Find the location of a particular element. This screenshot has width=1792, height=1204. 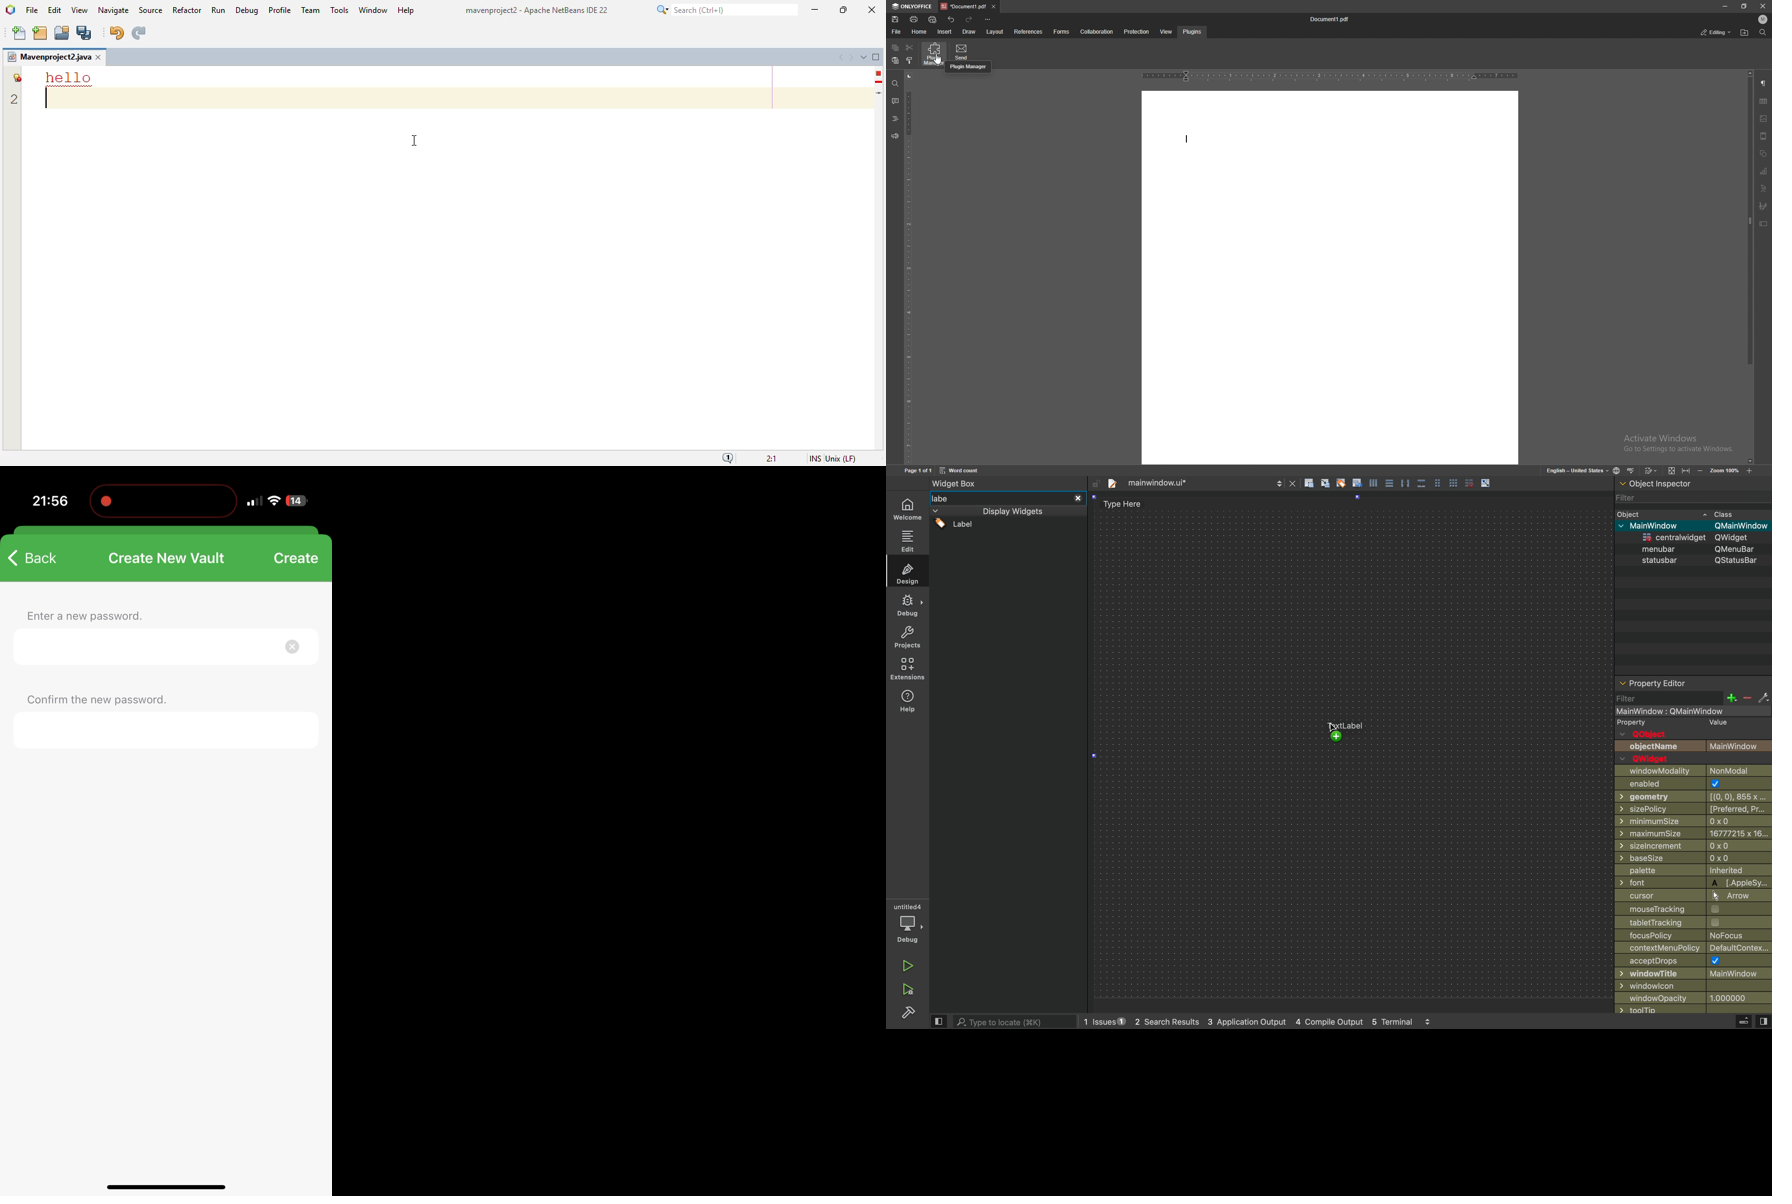

references is located at coordinates (1029, 32).